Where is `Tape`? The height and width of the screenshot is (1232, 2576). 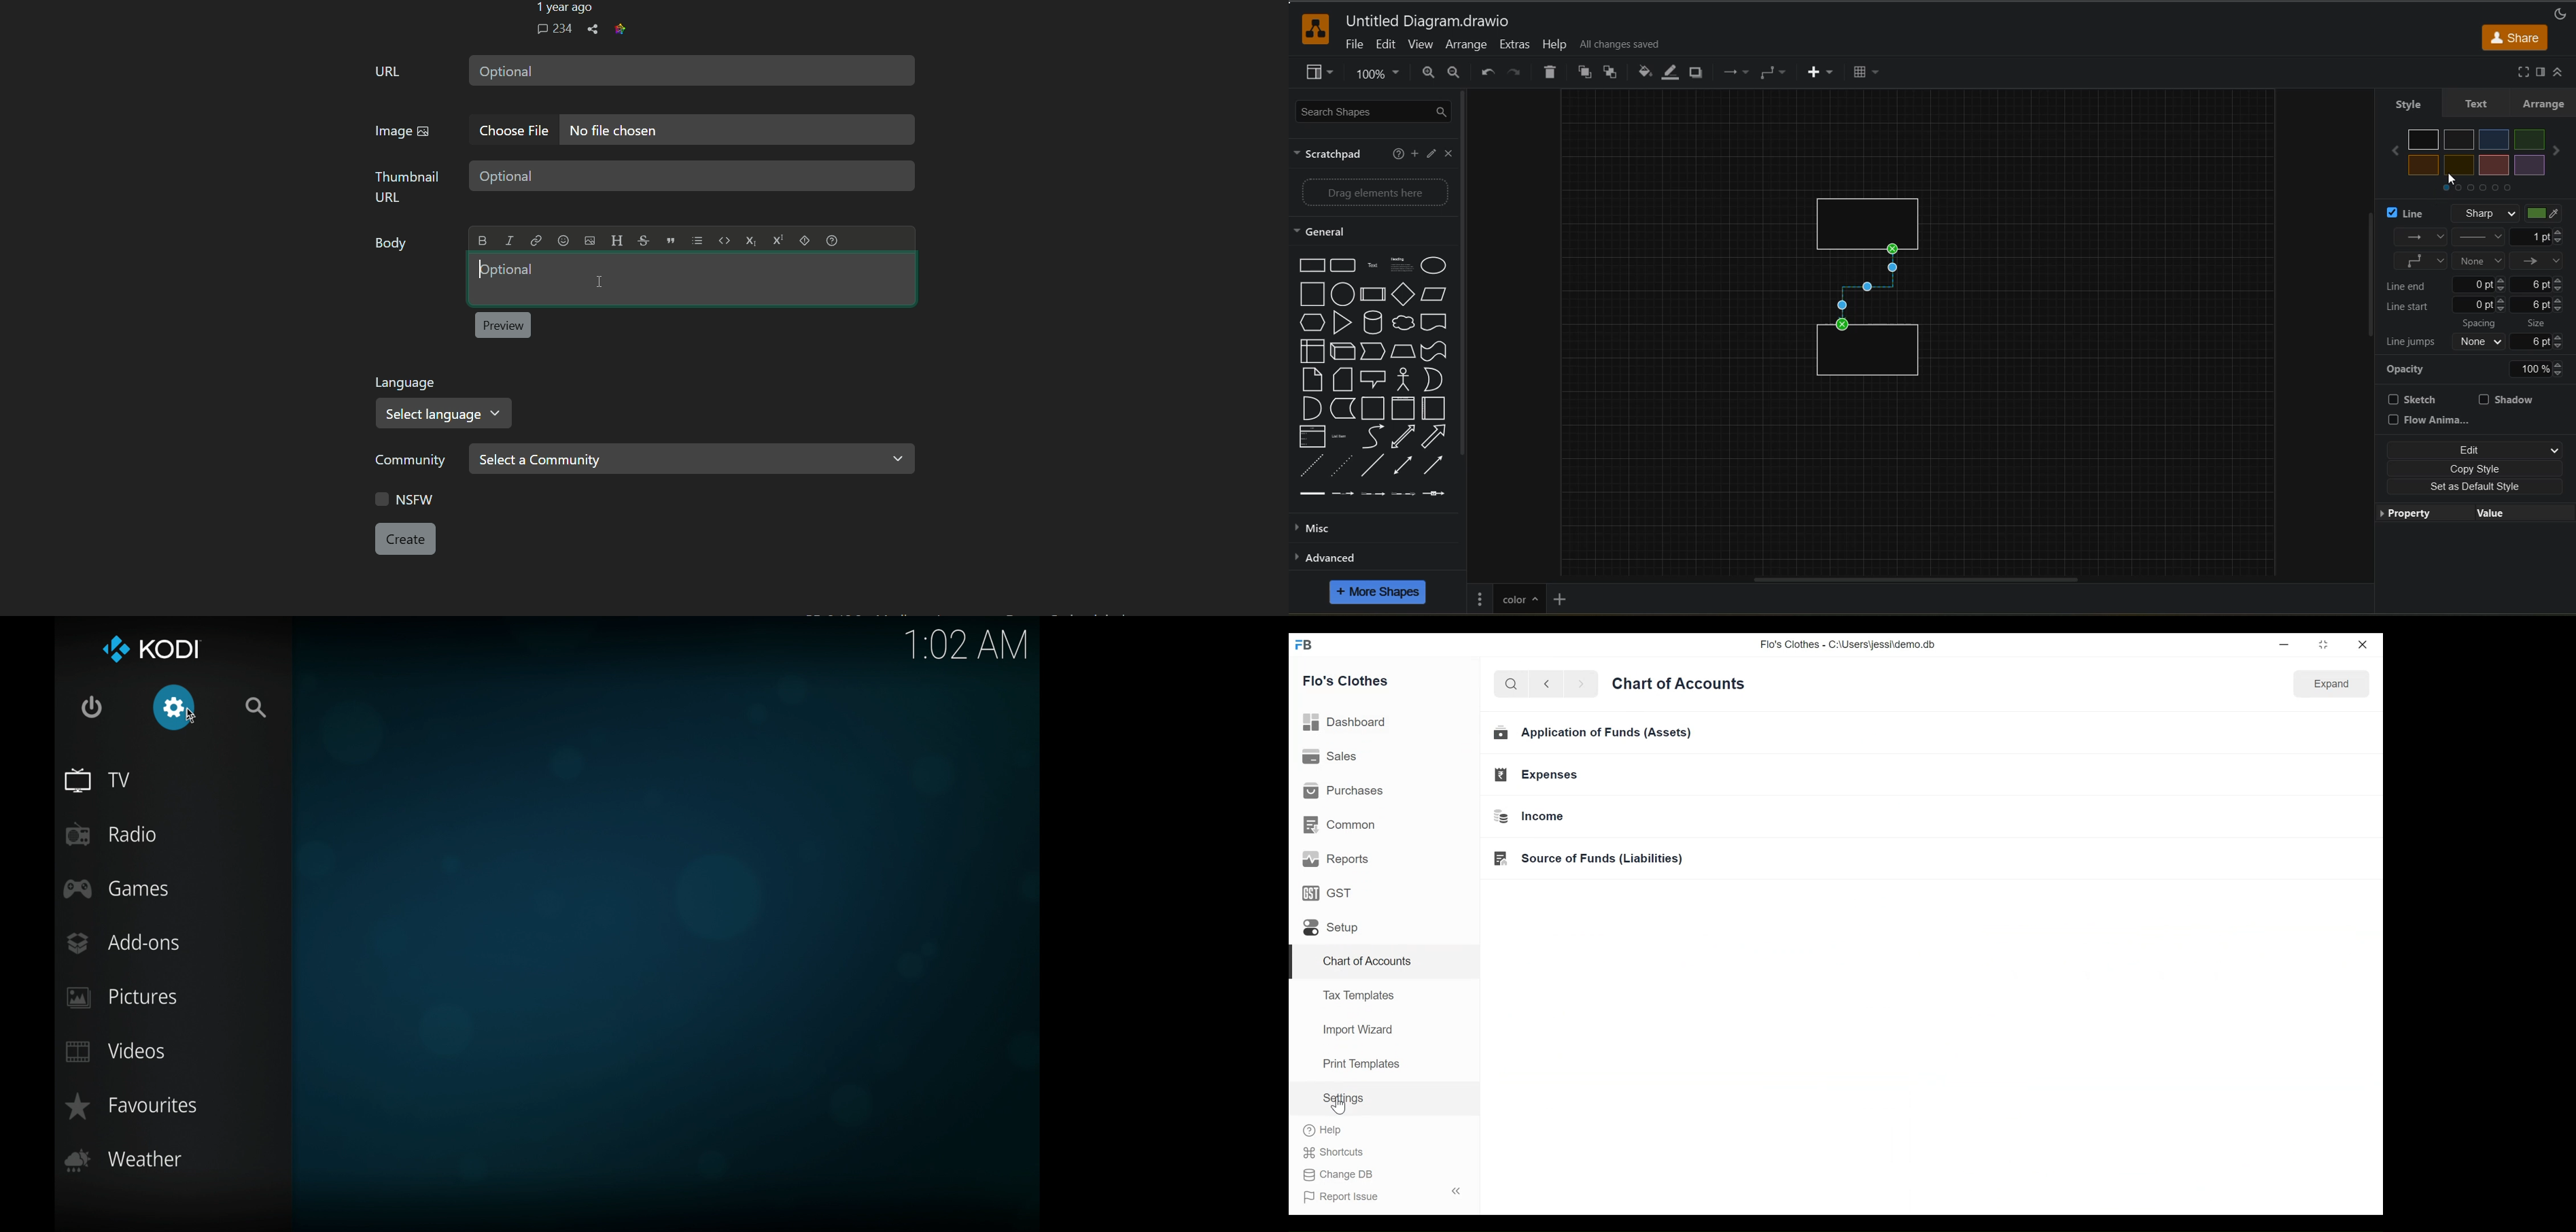
Tape is located at coordinates (1435, 352).